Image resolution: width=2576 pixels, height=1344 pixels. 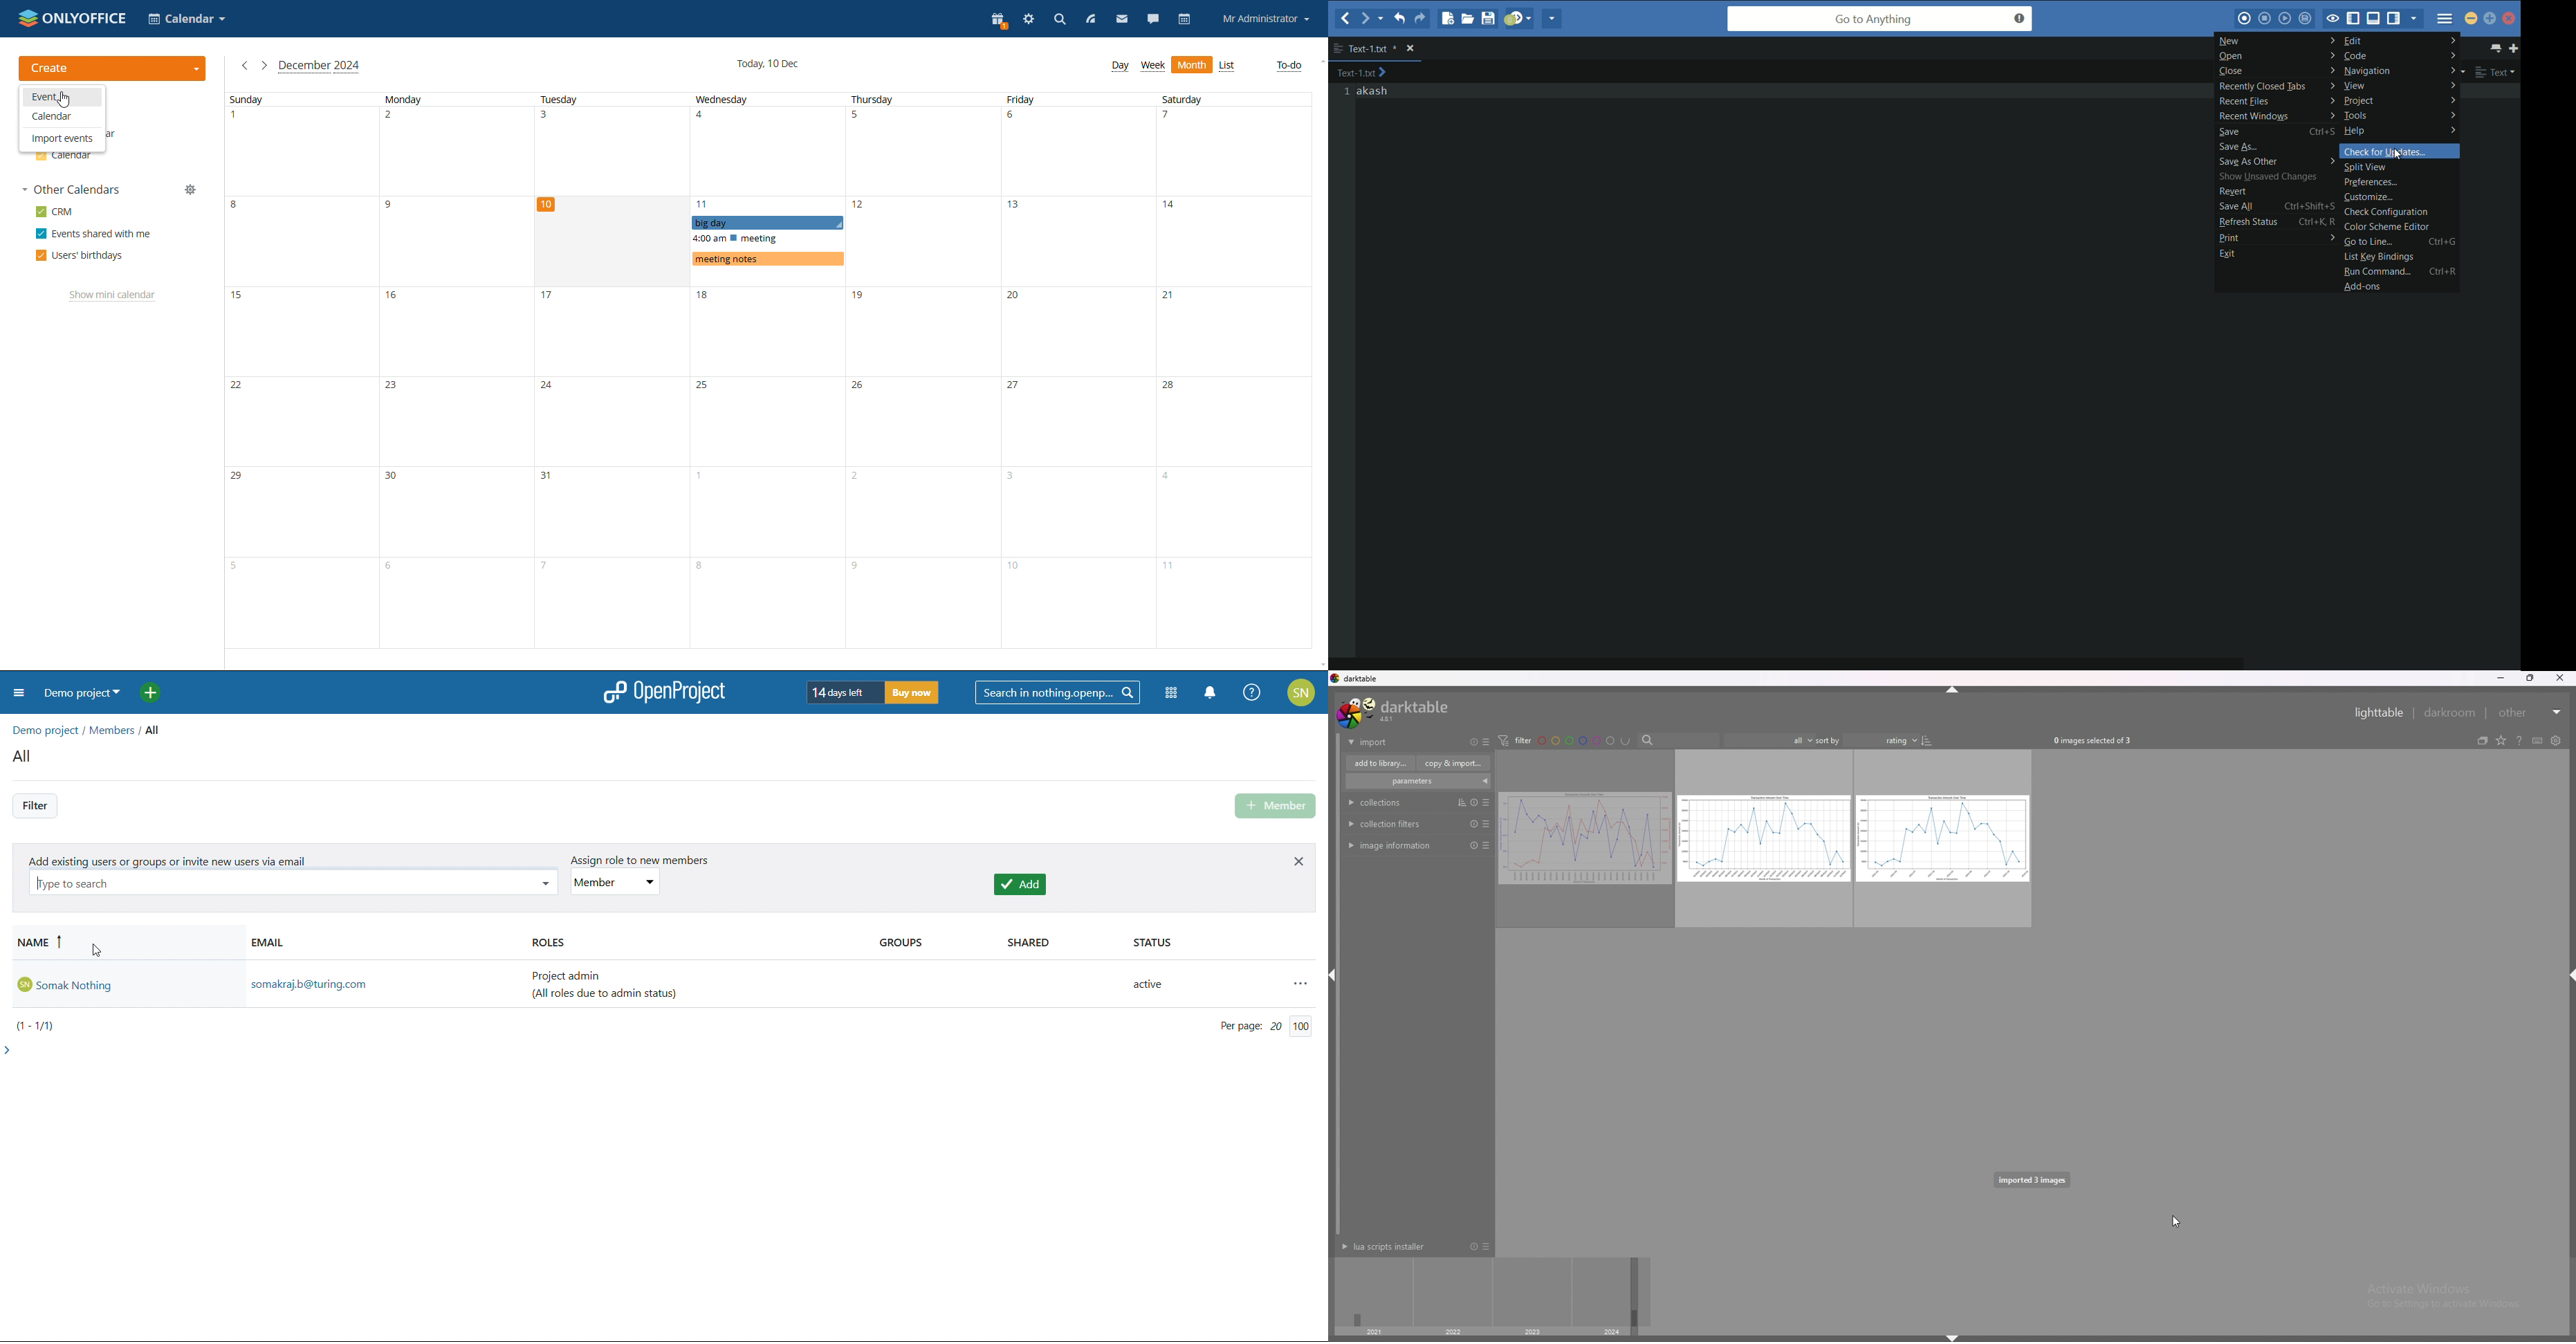 I want to click on add existing users or groups or invite new users via email, so click(x=169, y=858).